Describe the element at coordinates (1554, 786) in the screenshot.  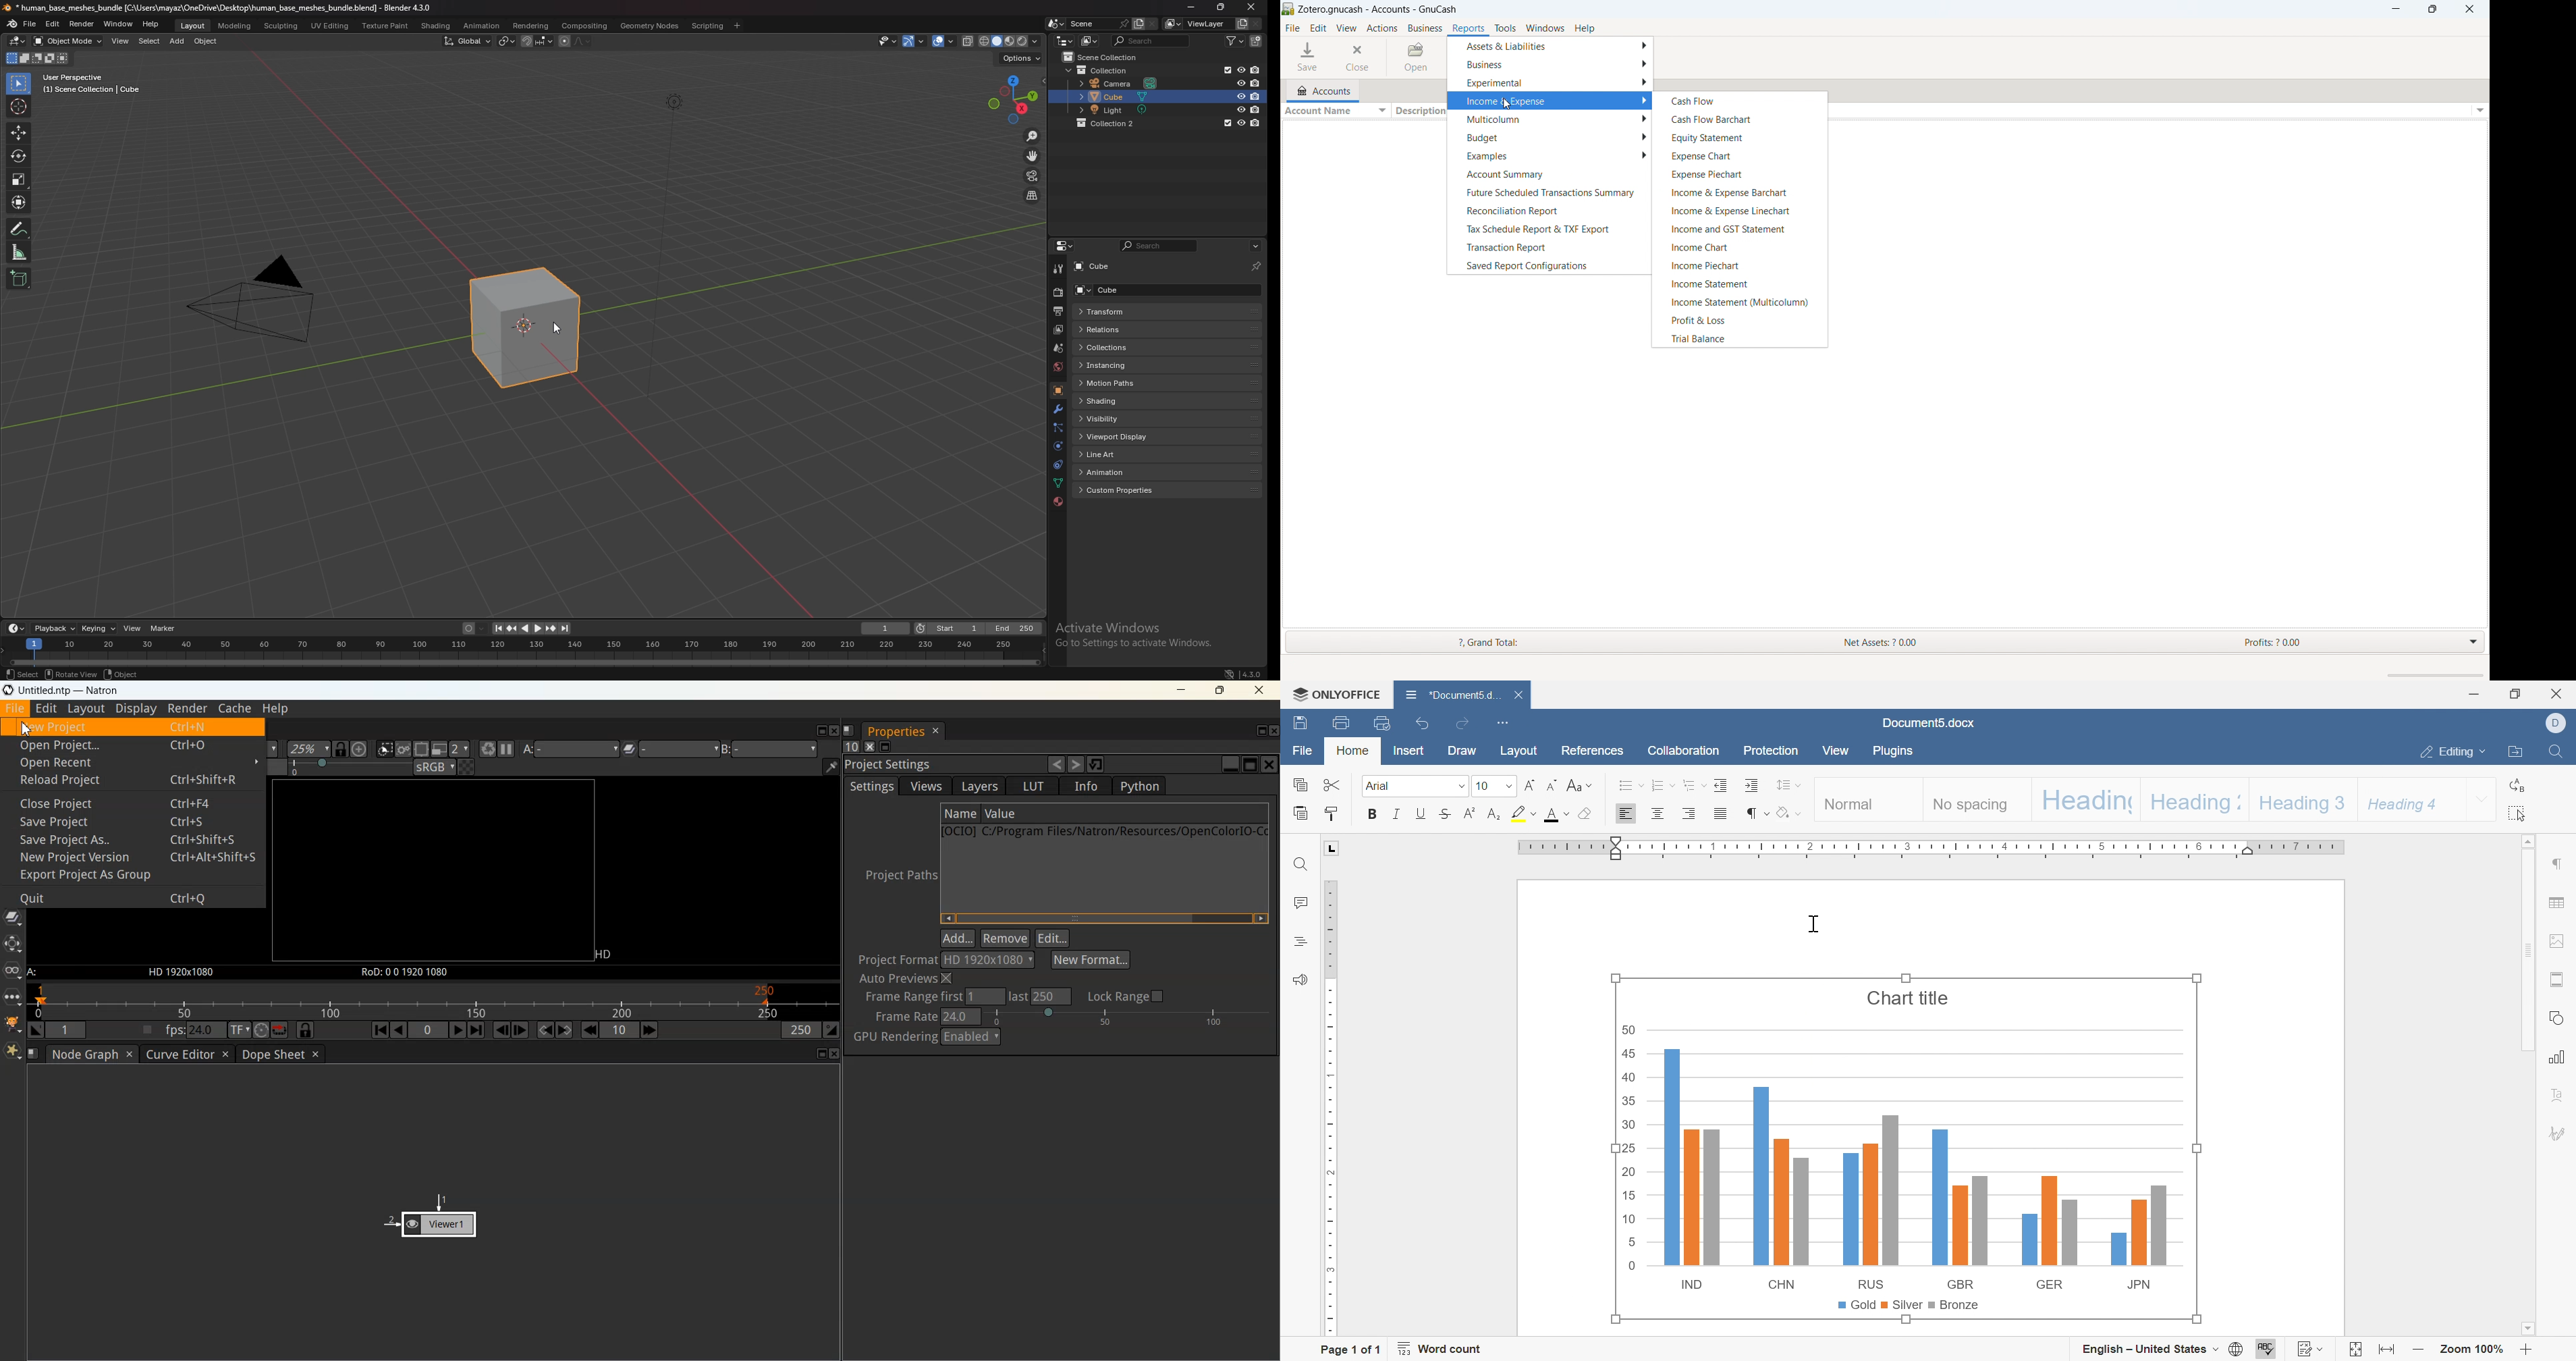
I see `Decrement font size` at that location.